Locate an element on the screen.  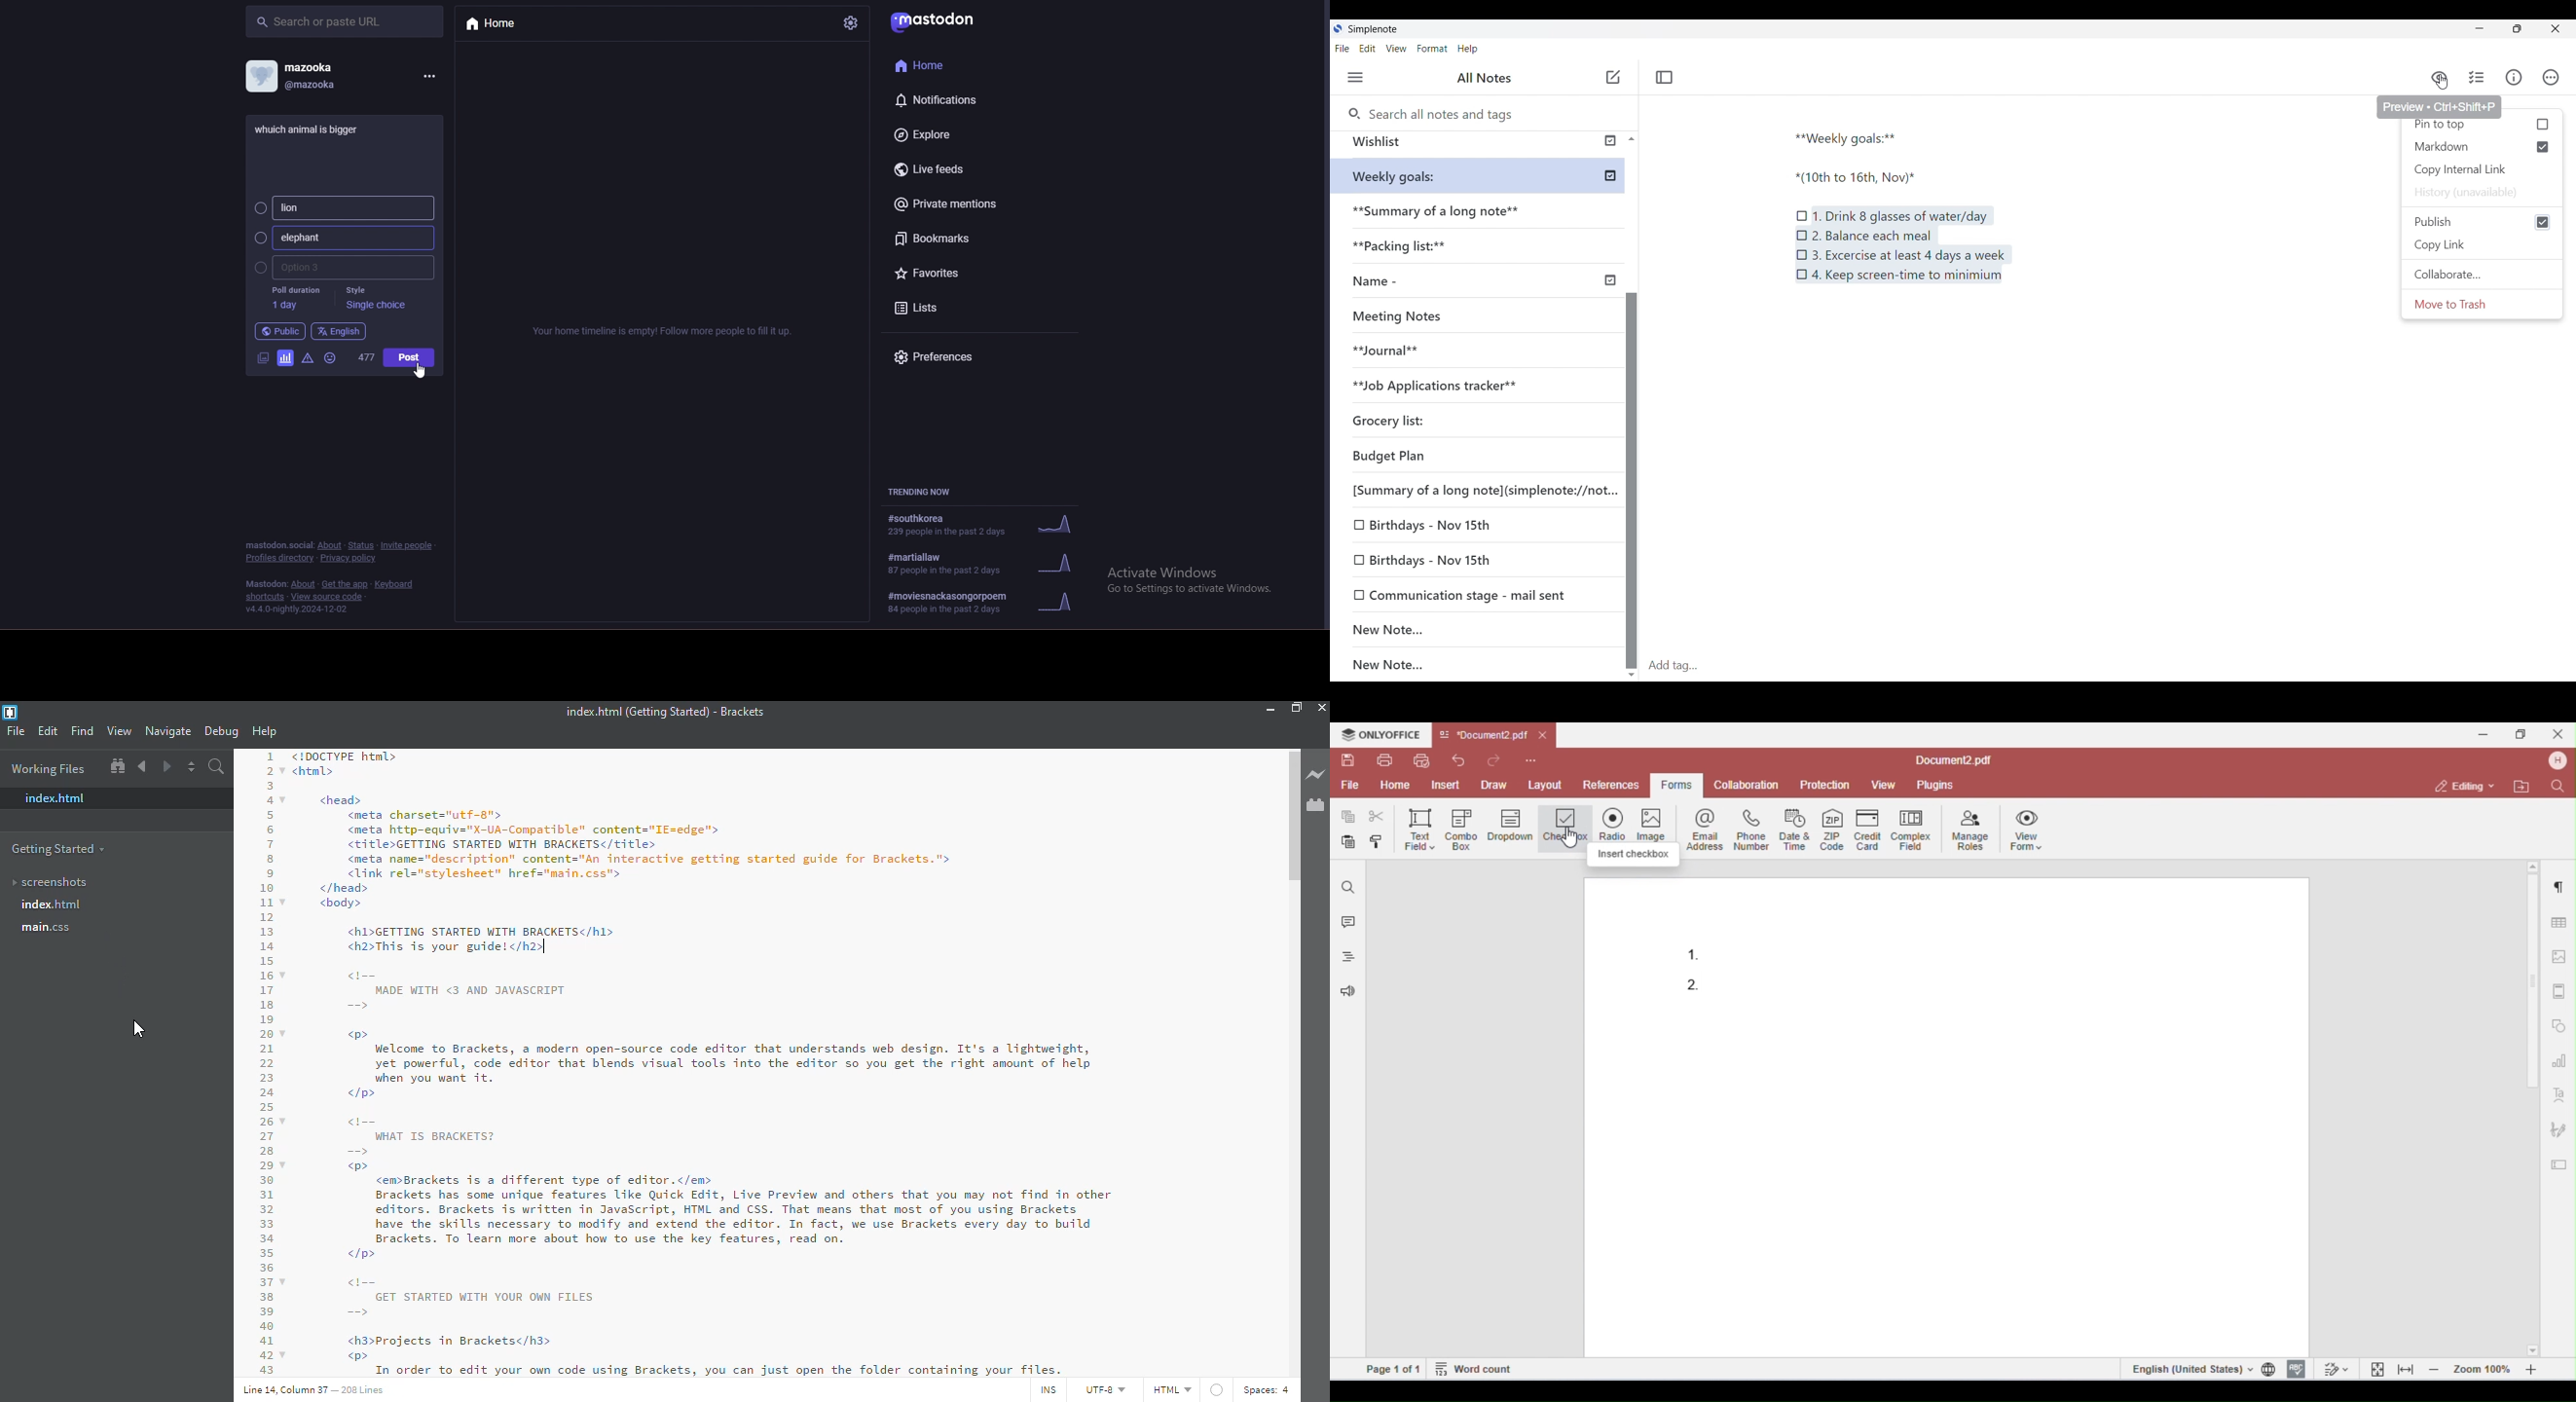
Grocery list: is located at coordinates (1408, 417).